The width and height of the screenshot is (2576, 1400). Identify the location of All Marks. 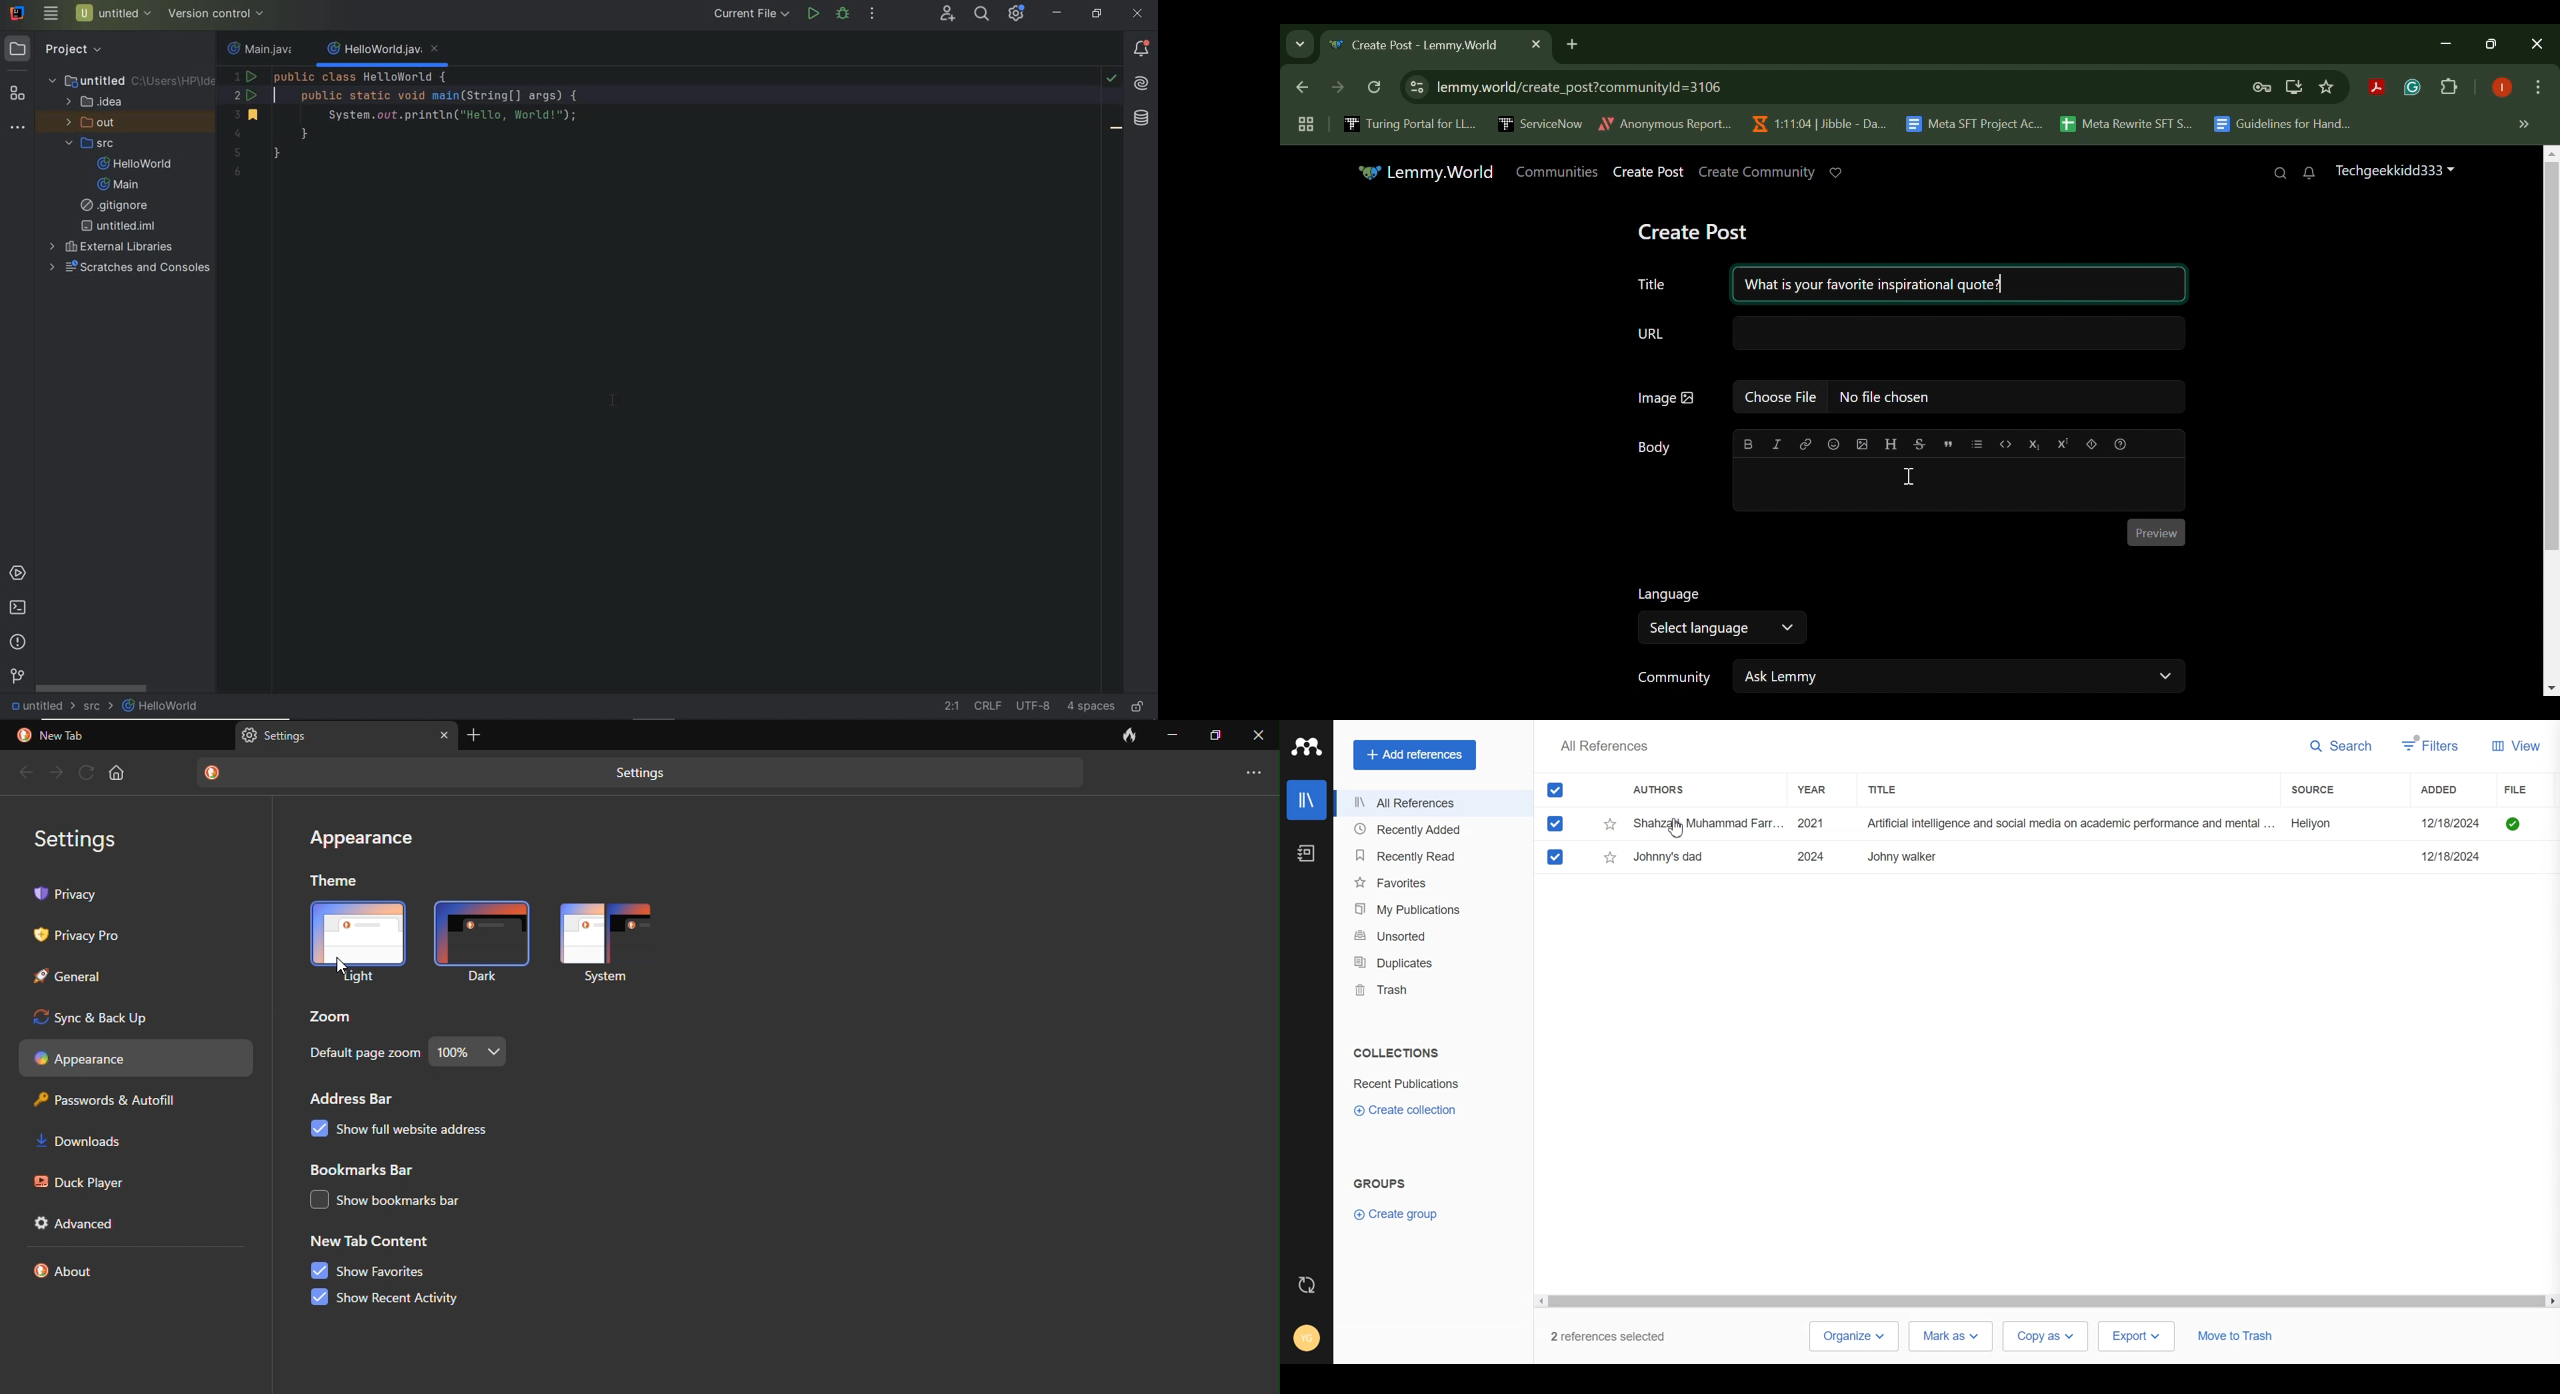
(1555, 789).